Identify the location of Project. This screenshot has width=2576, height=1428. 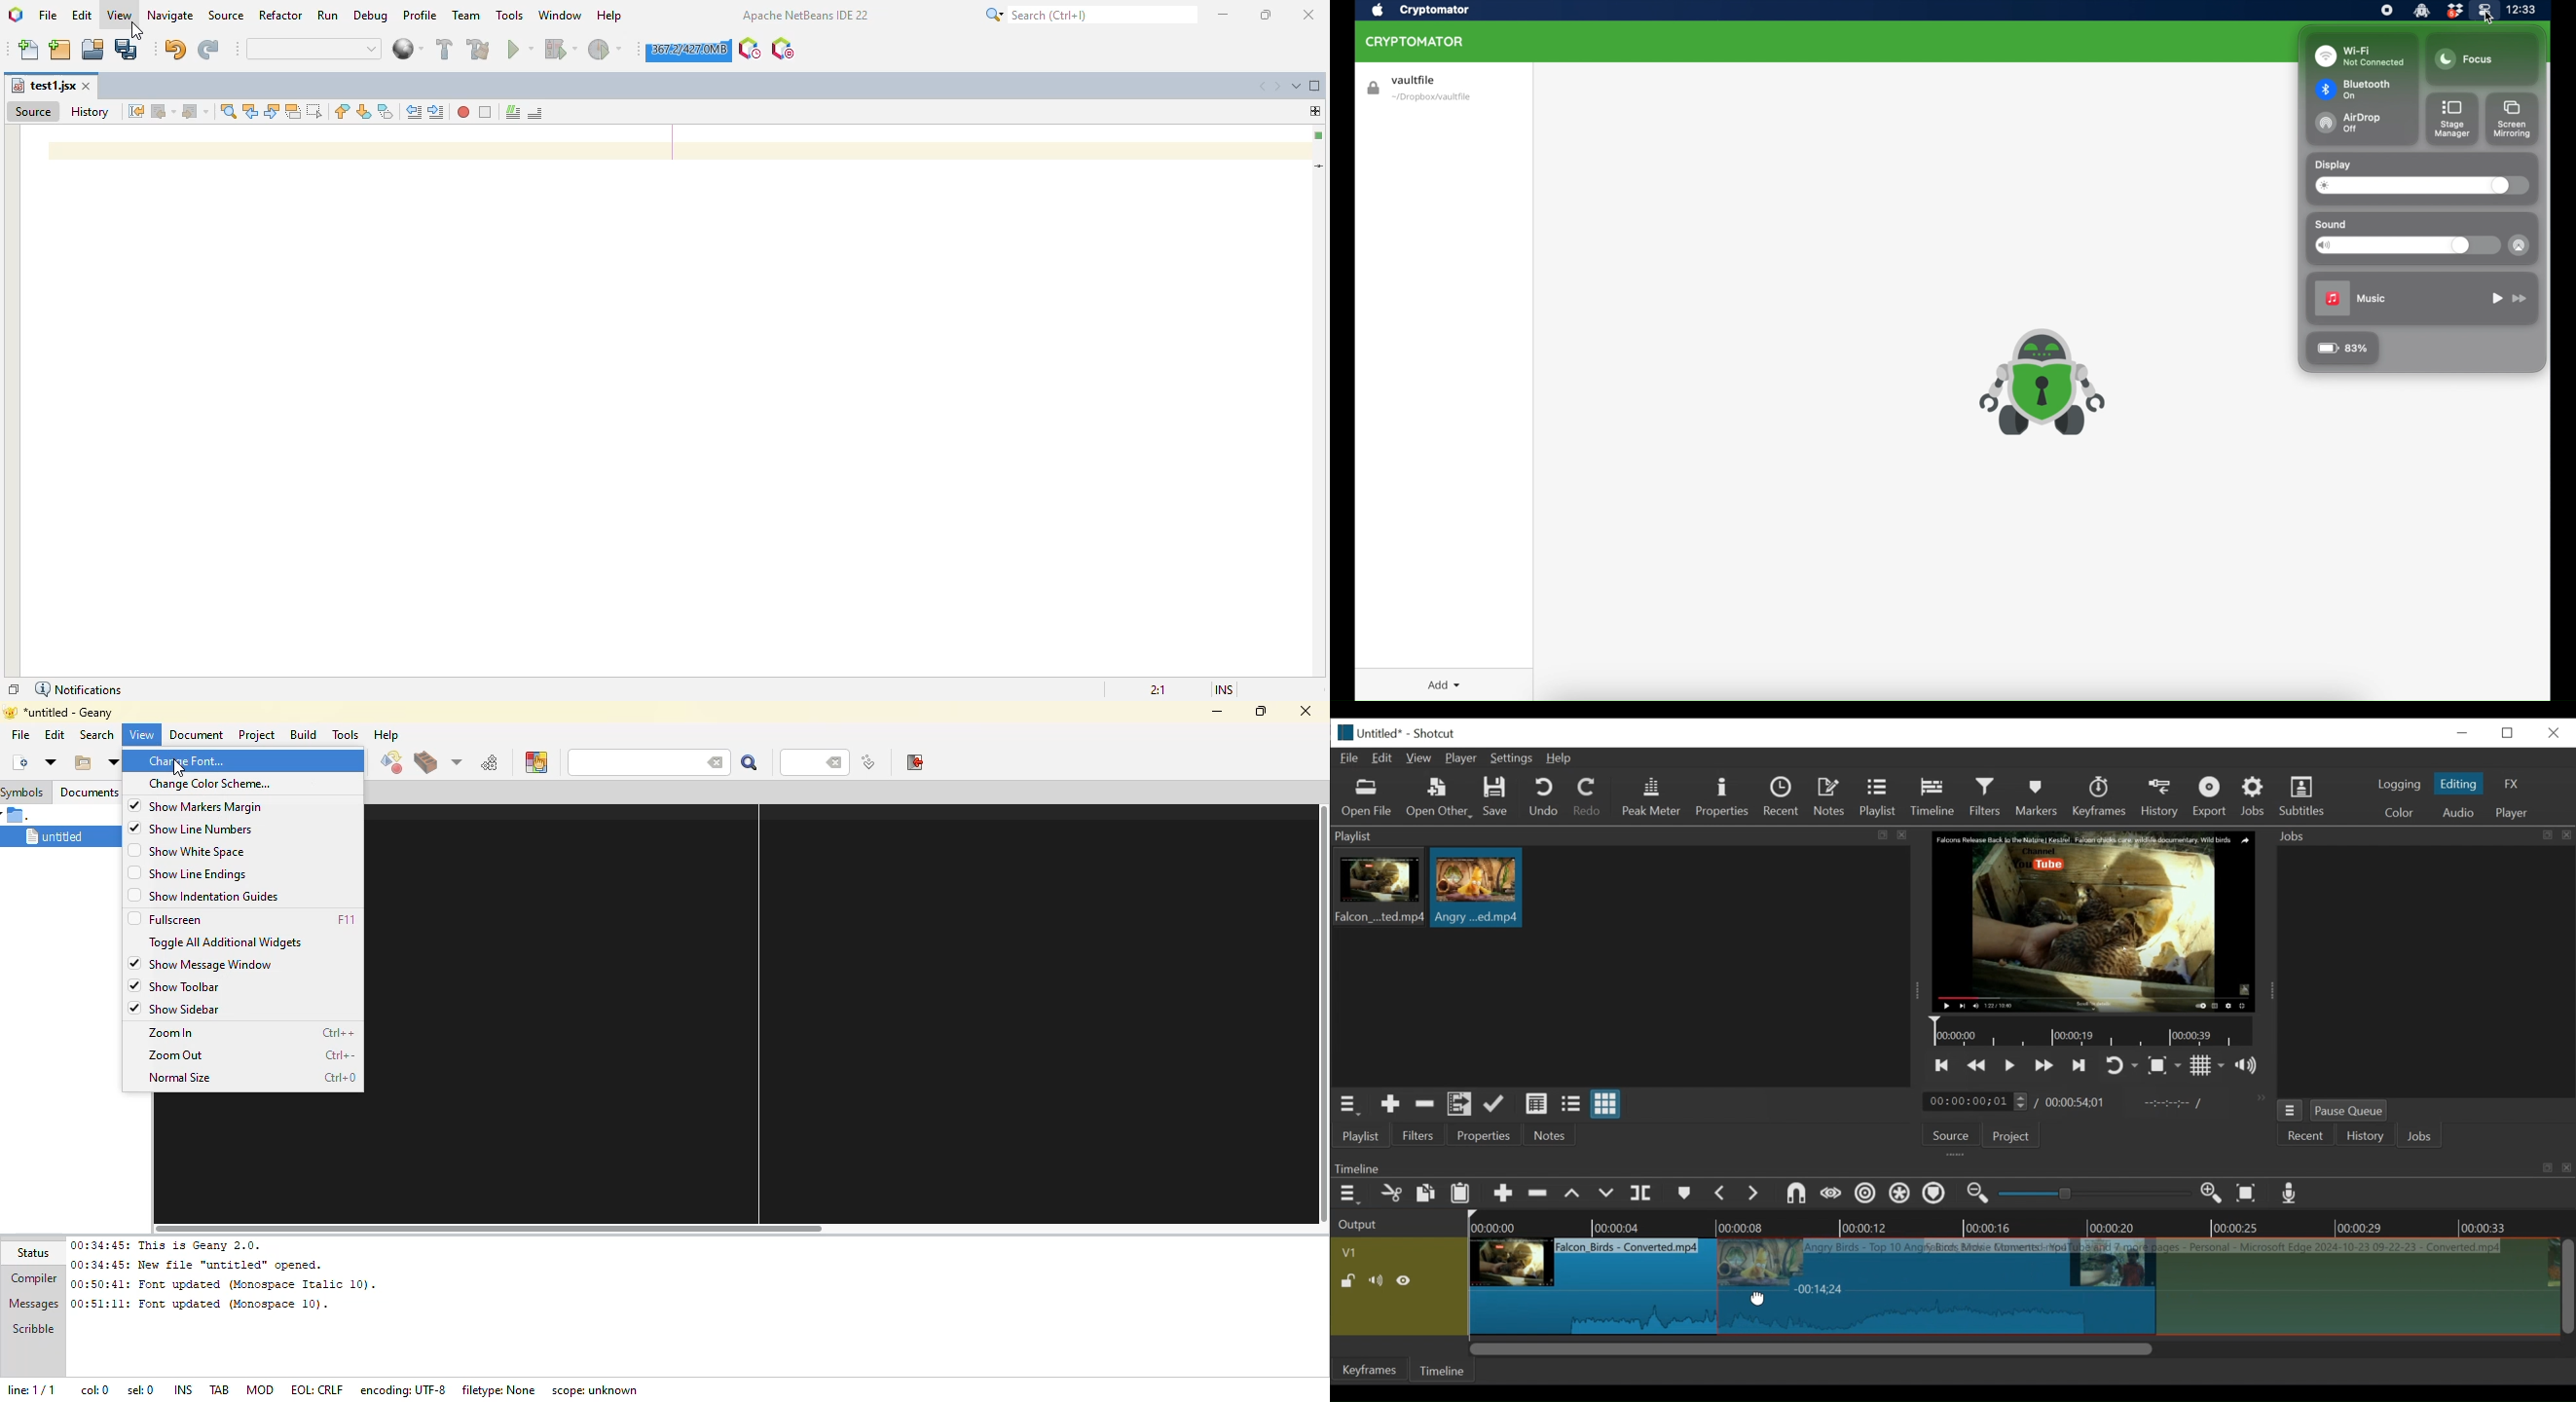
(2009, 1137).